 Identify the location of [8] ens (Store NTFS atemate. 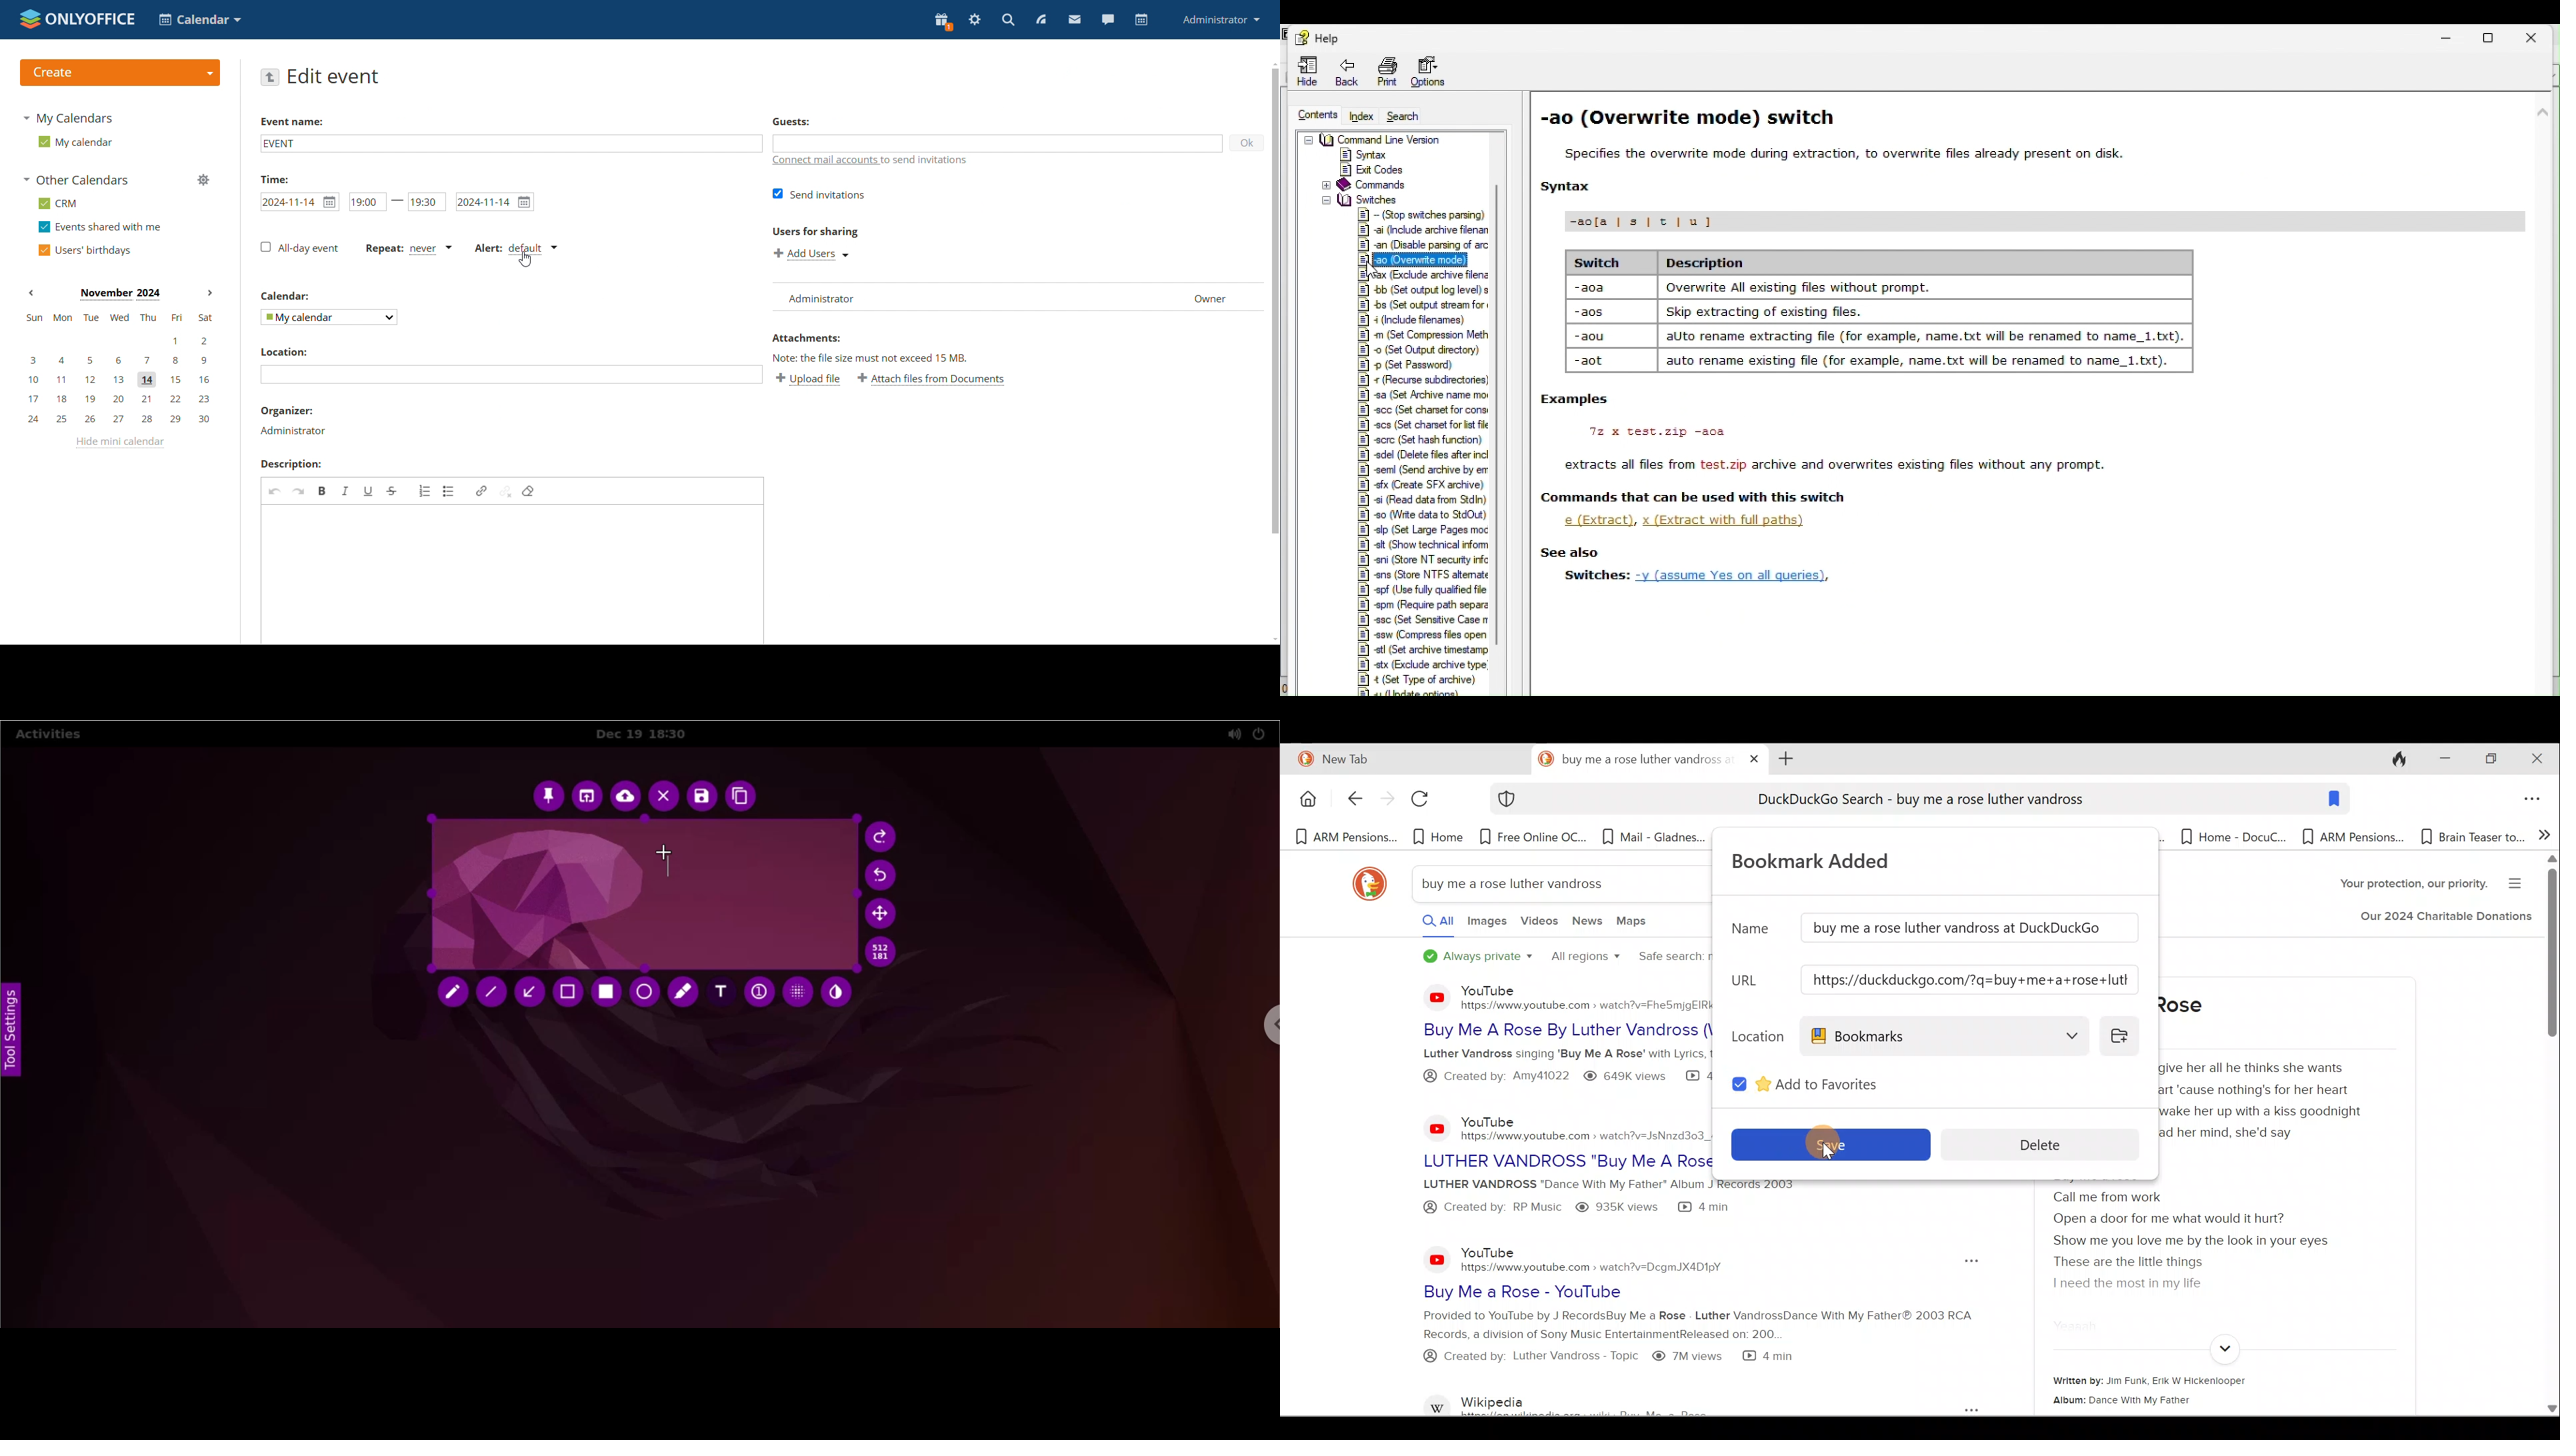
(1423, 573).